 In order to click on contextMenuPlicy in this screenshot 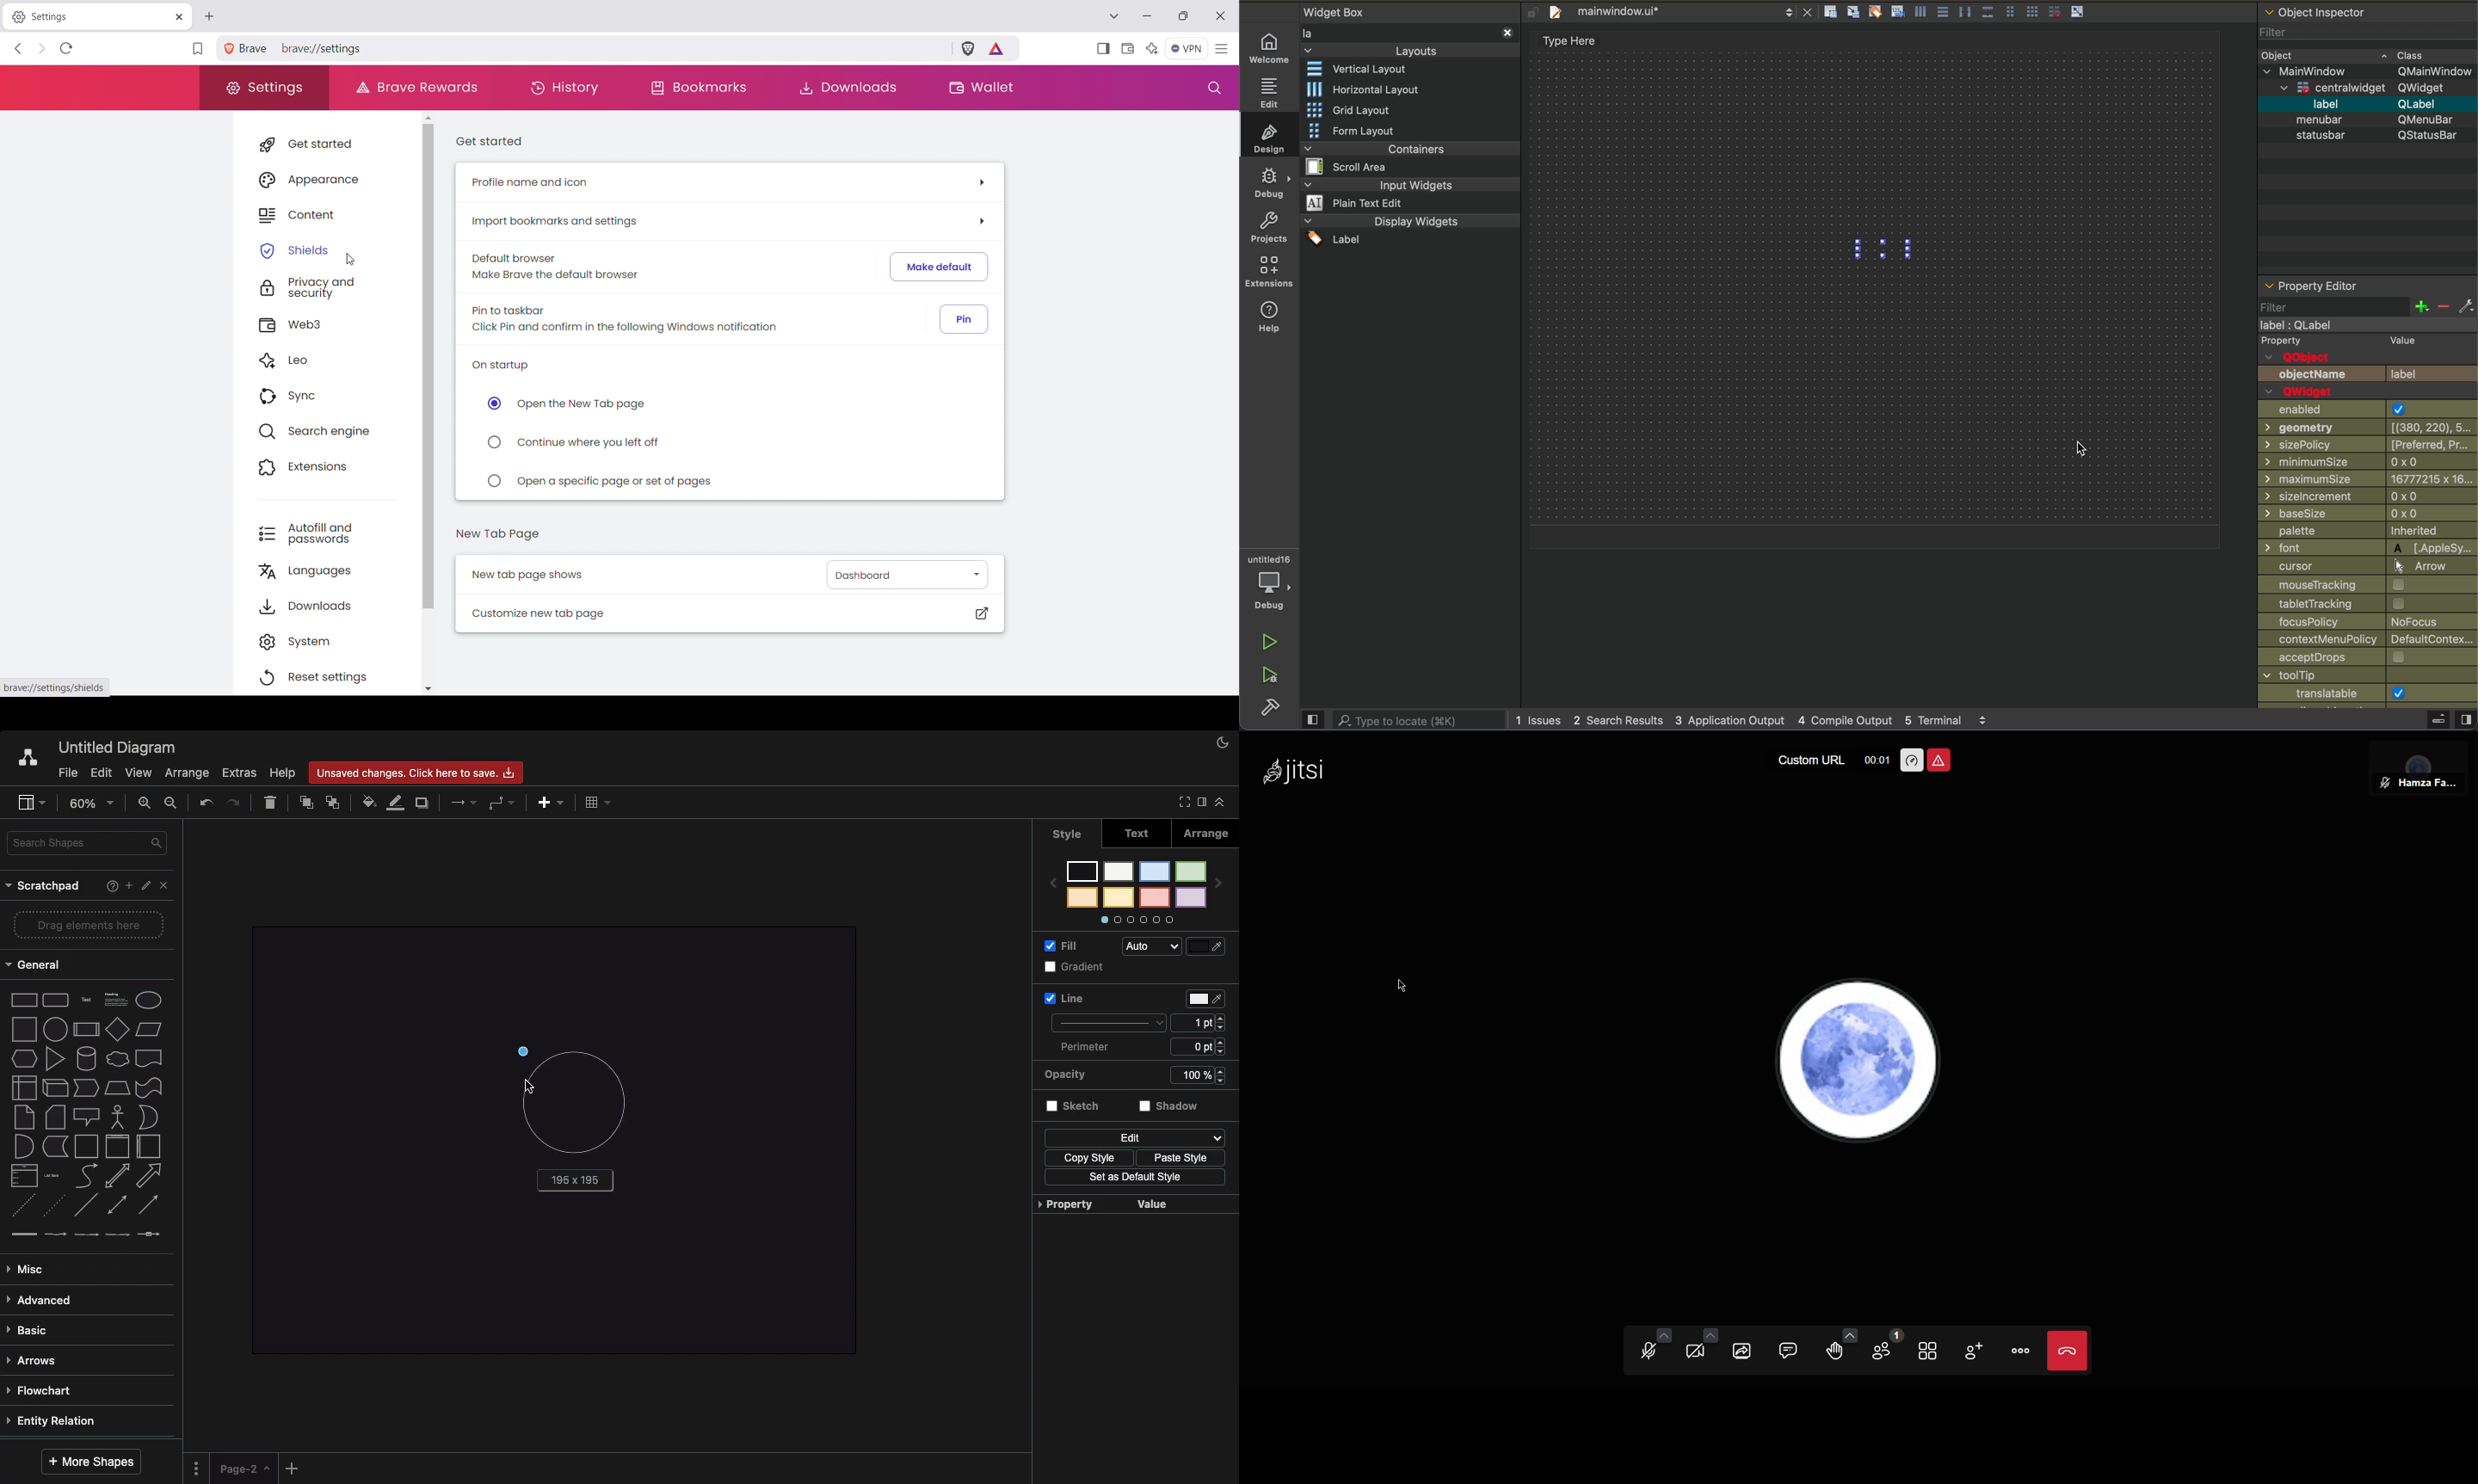, I will do `click(2368, 640)`.